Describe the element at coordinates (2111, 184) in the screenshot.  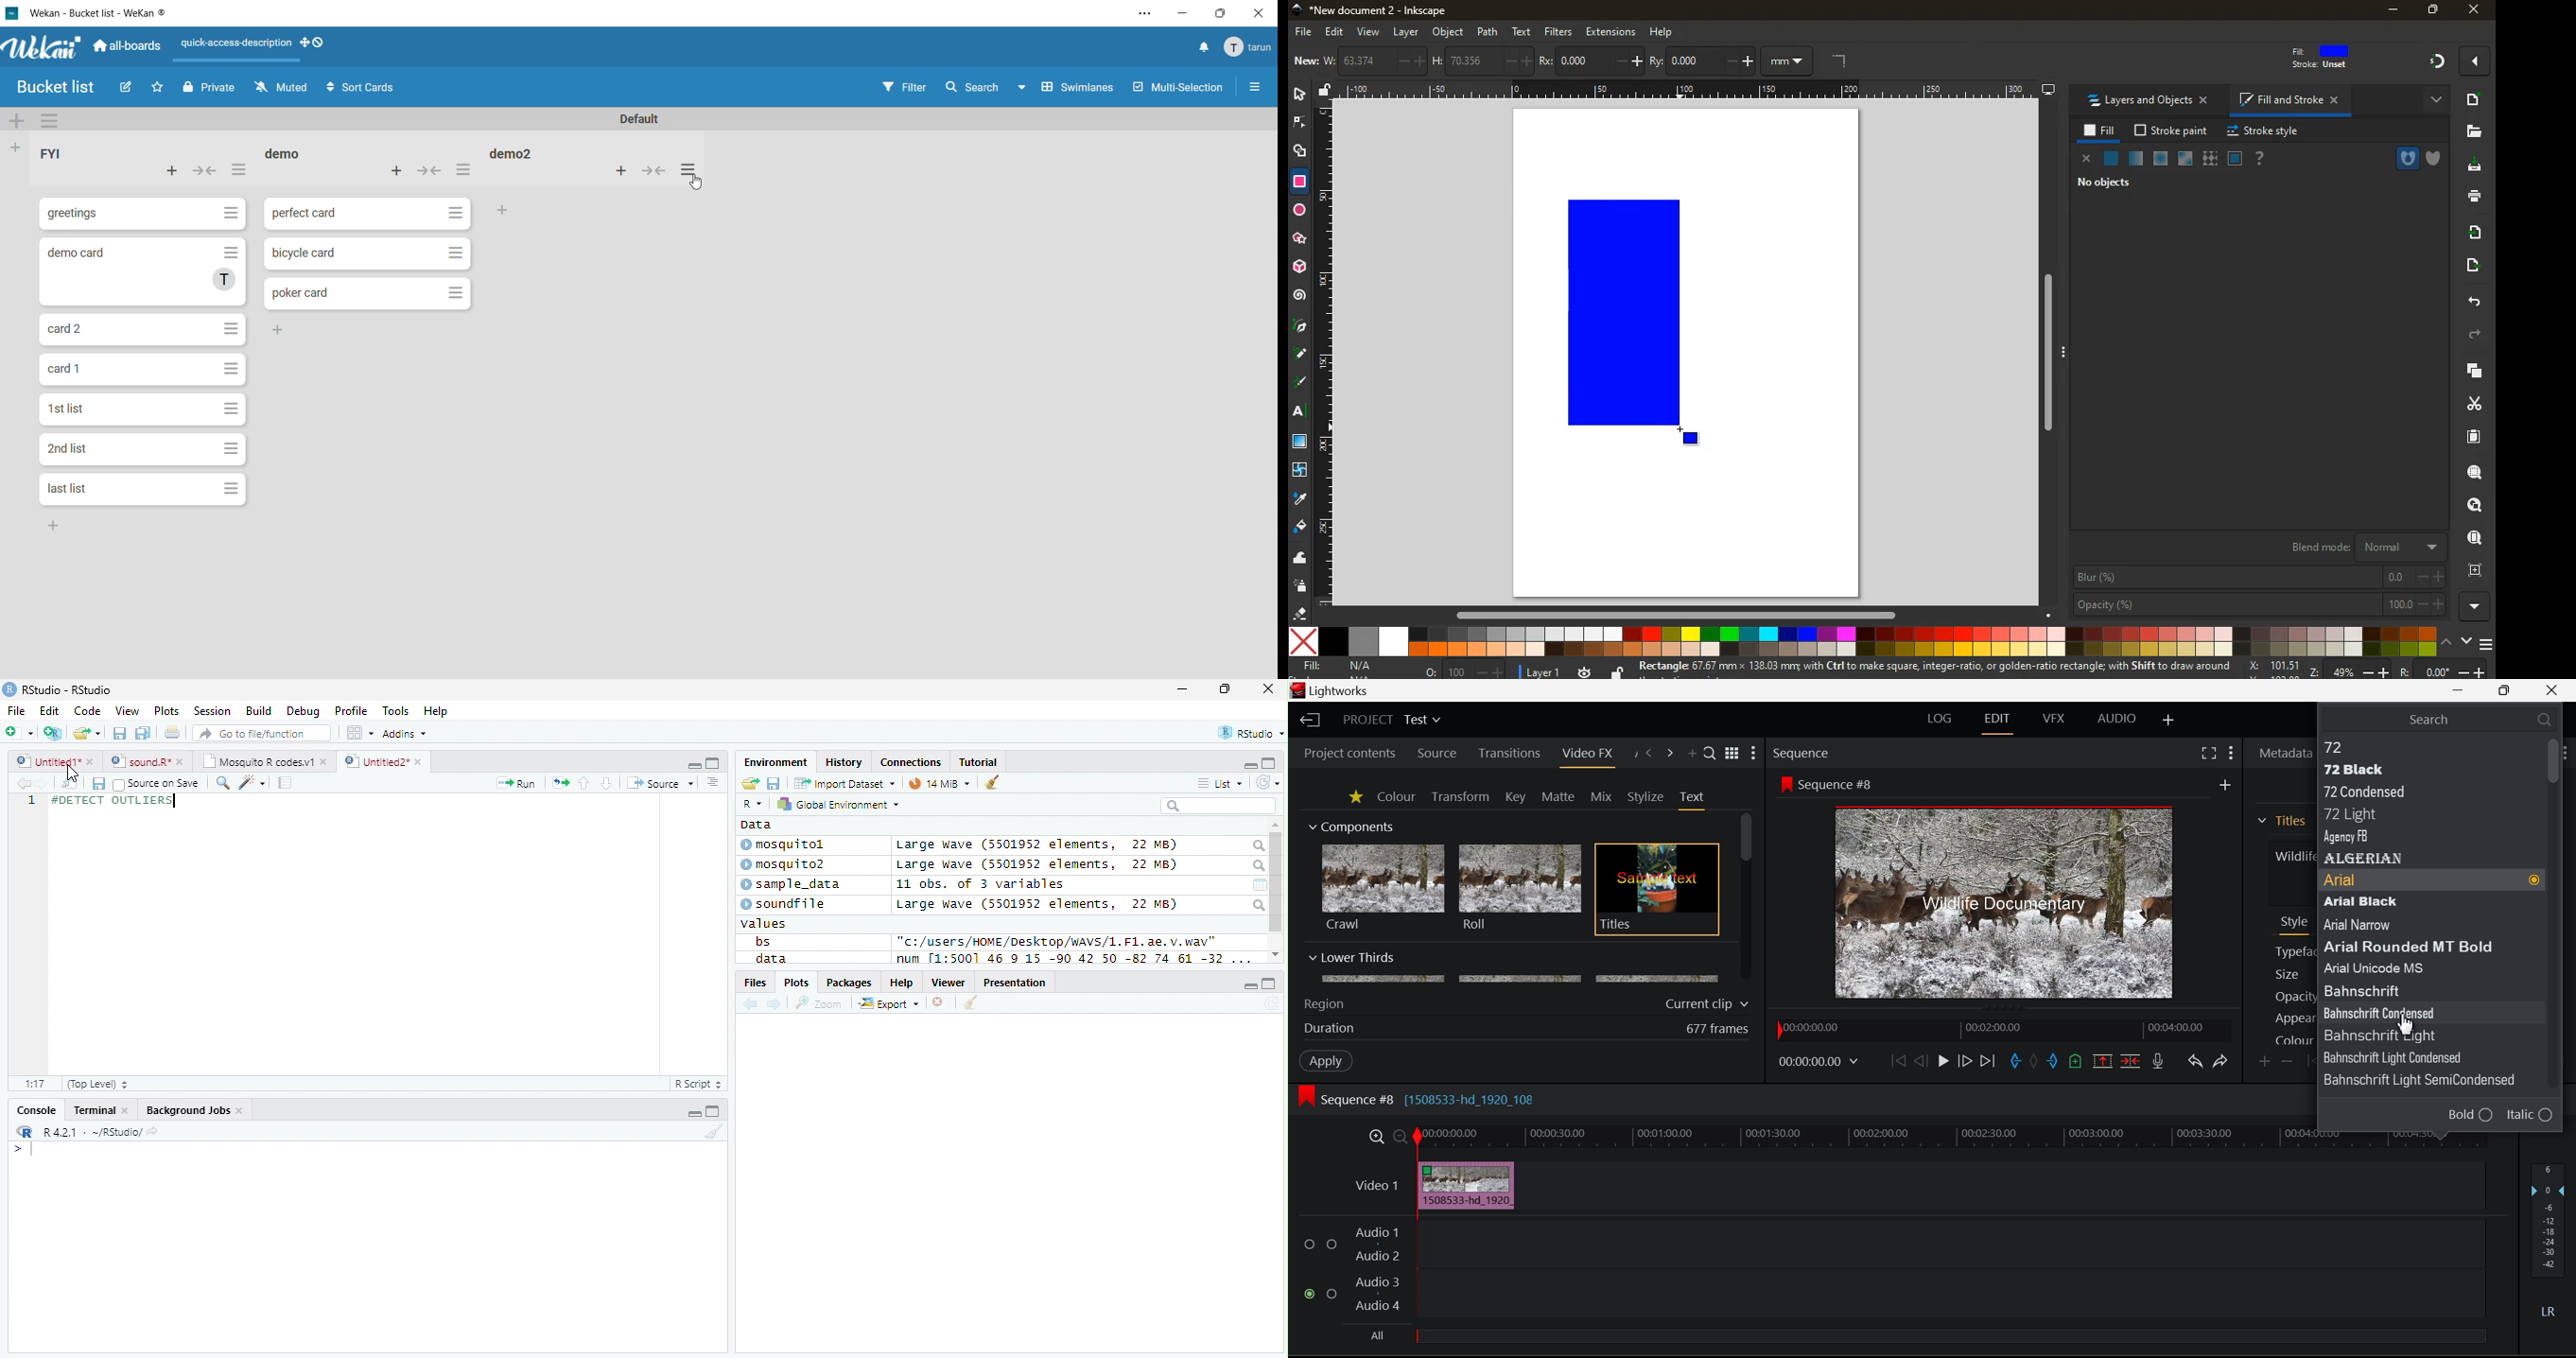
I see `no objects` at that location.